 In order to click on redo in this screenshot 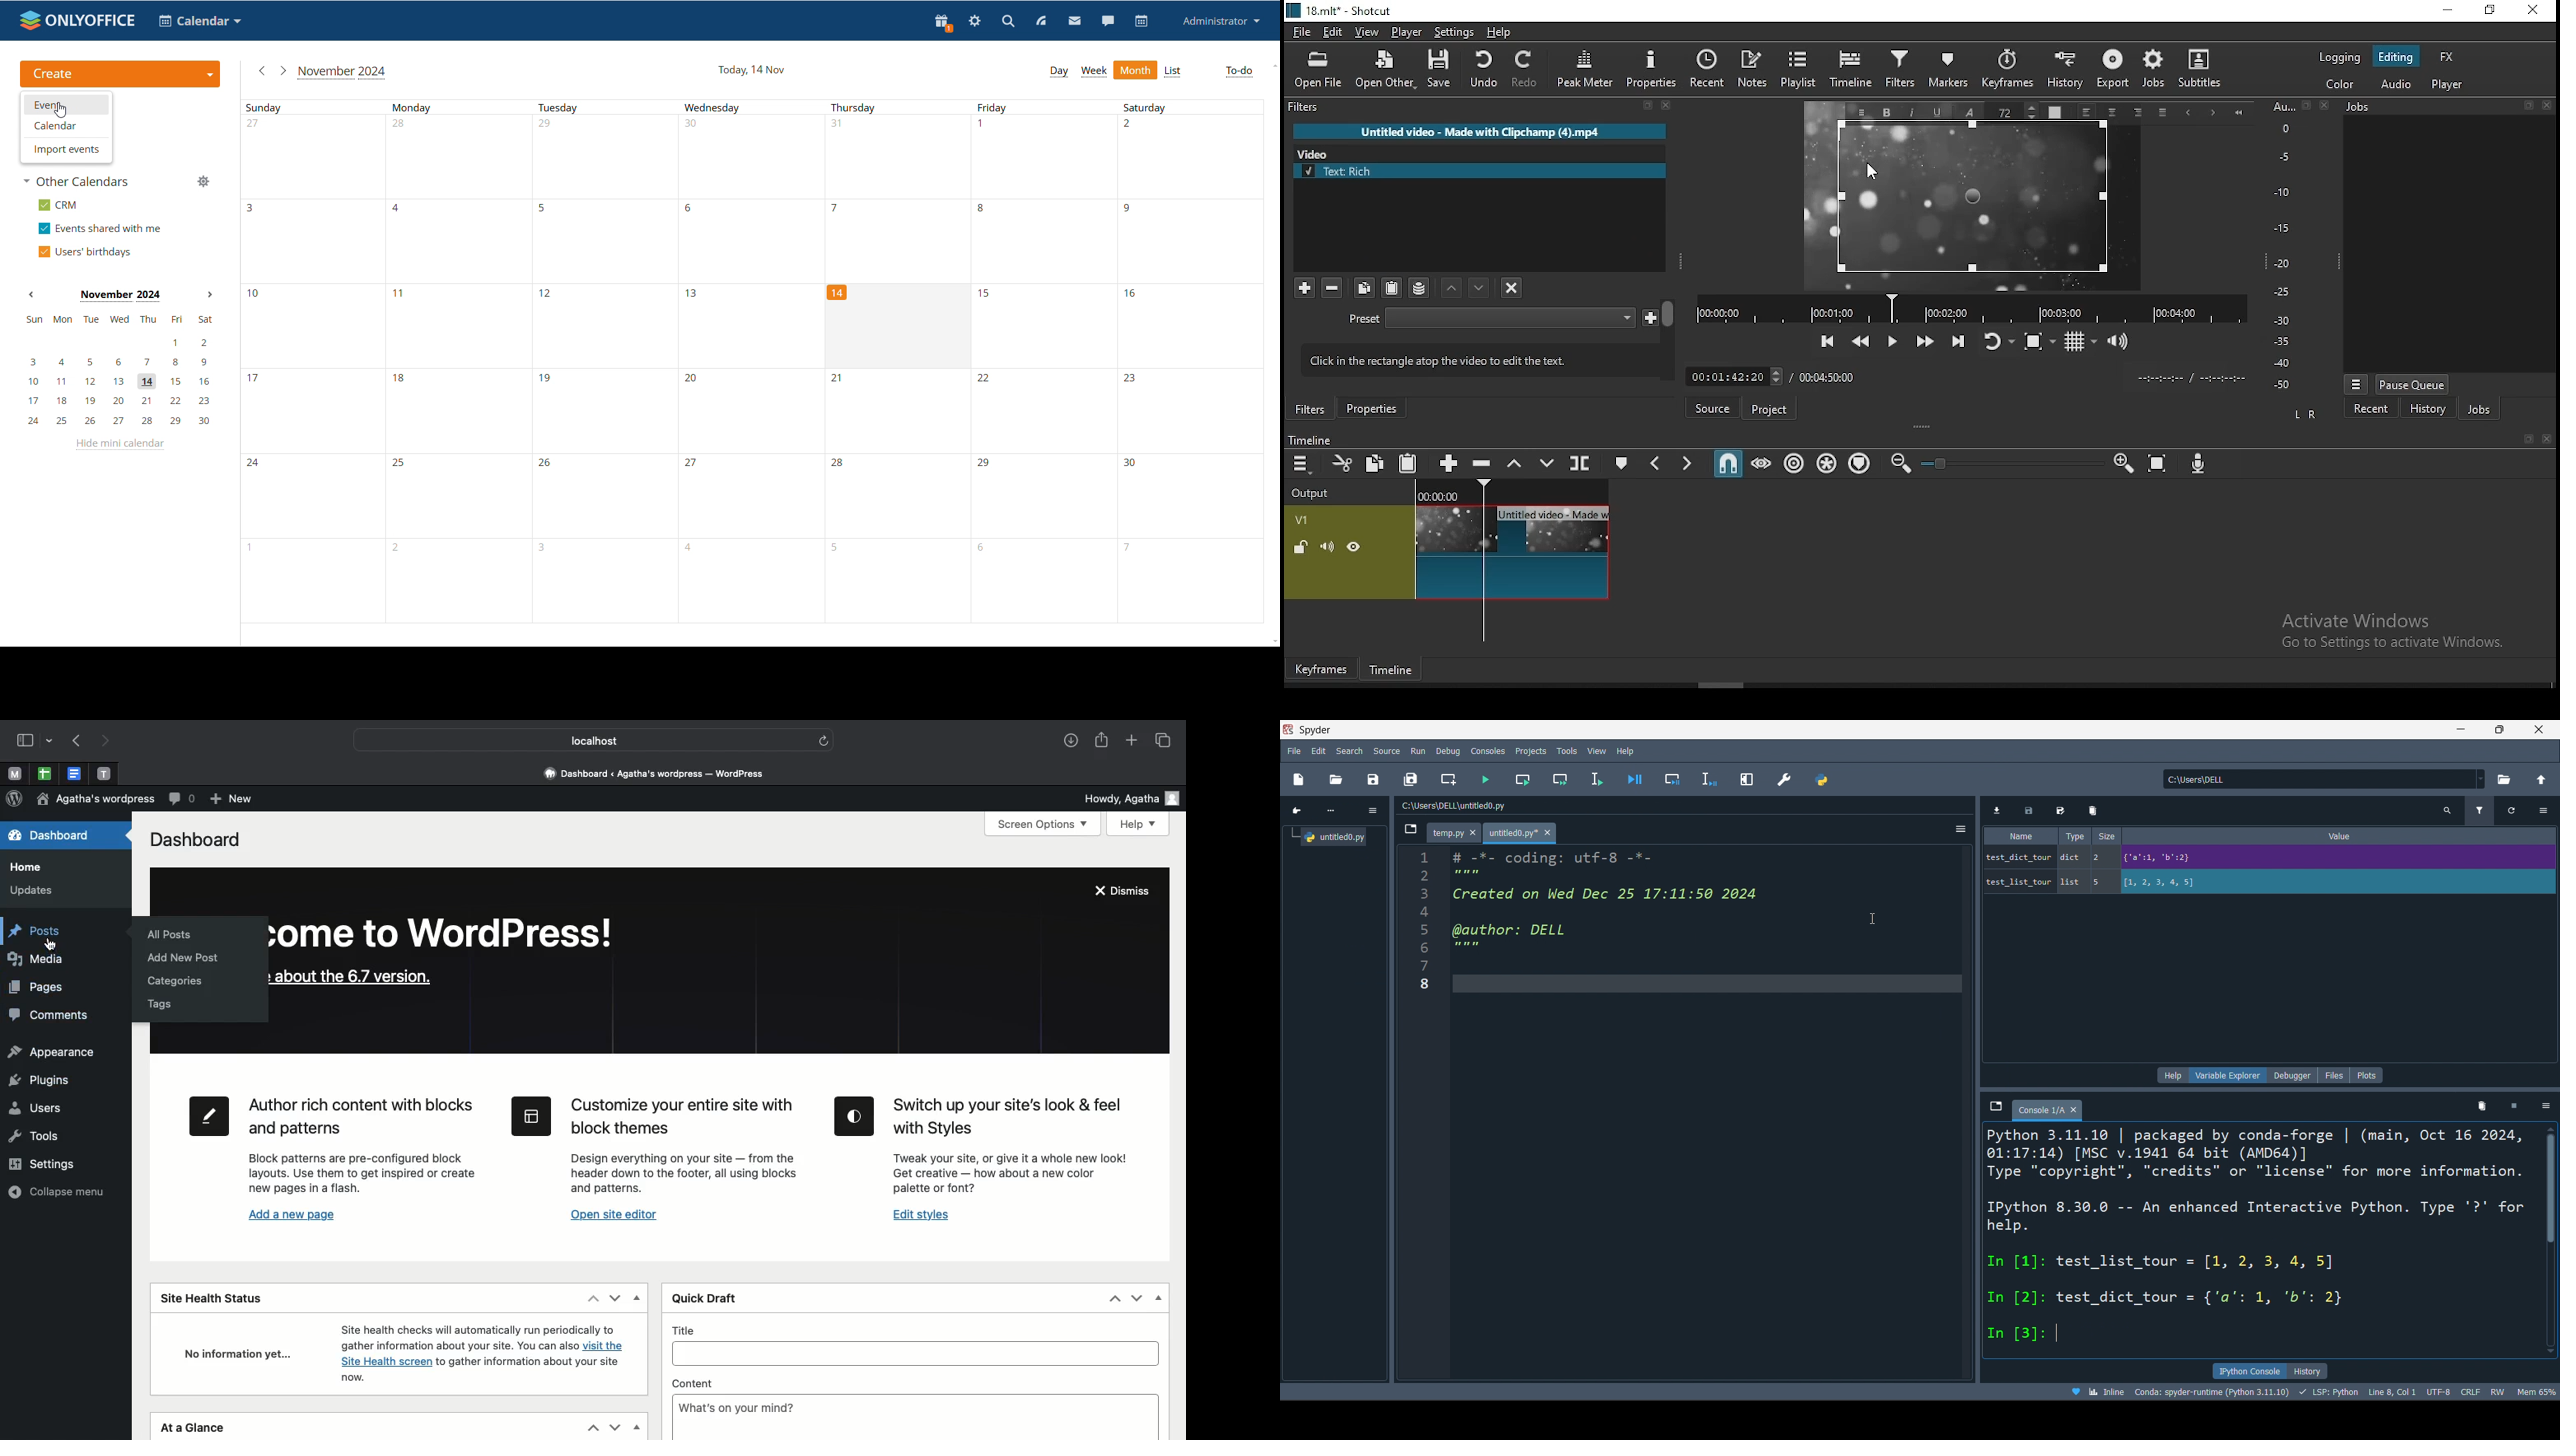, I will do `click(1526, 69)`.